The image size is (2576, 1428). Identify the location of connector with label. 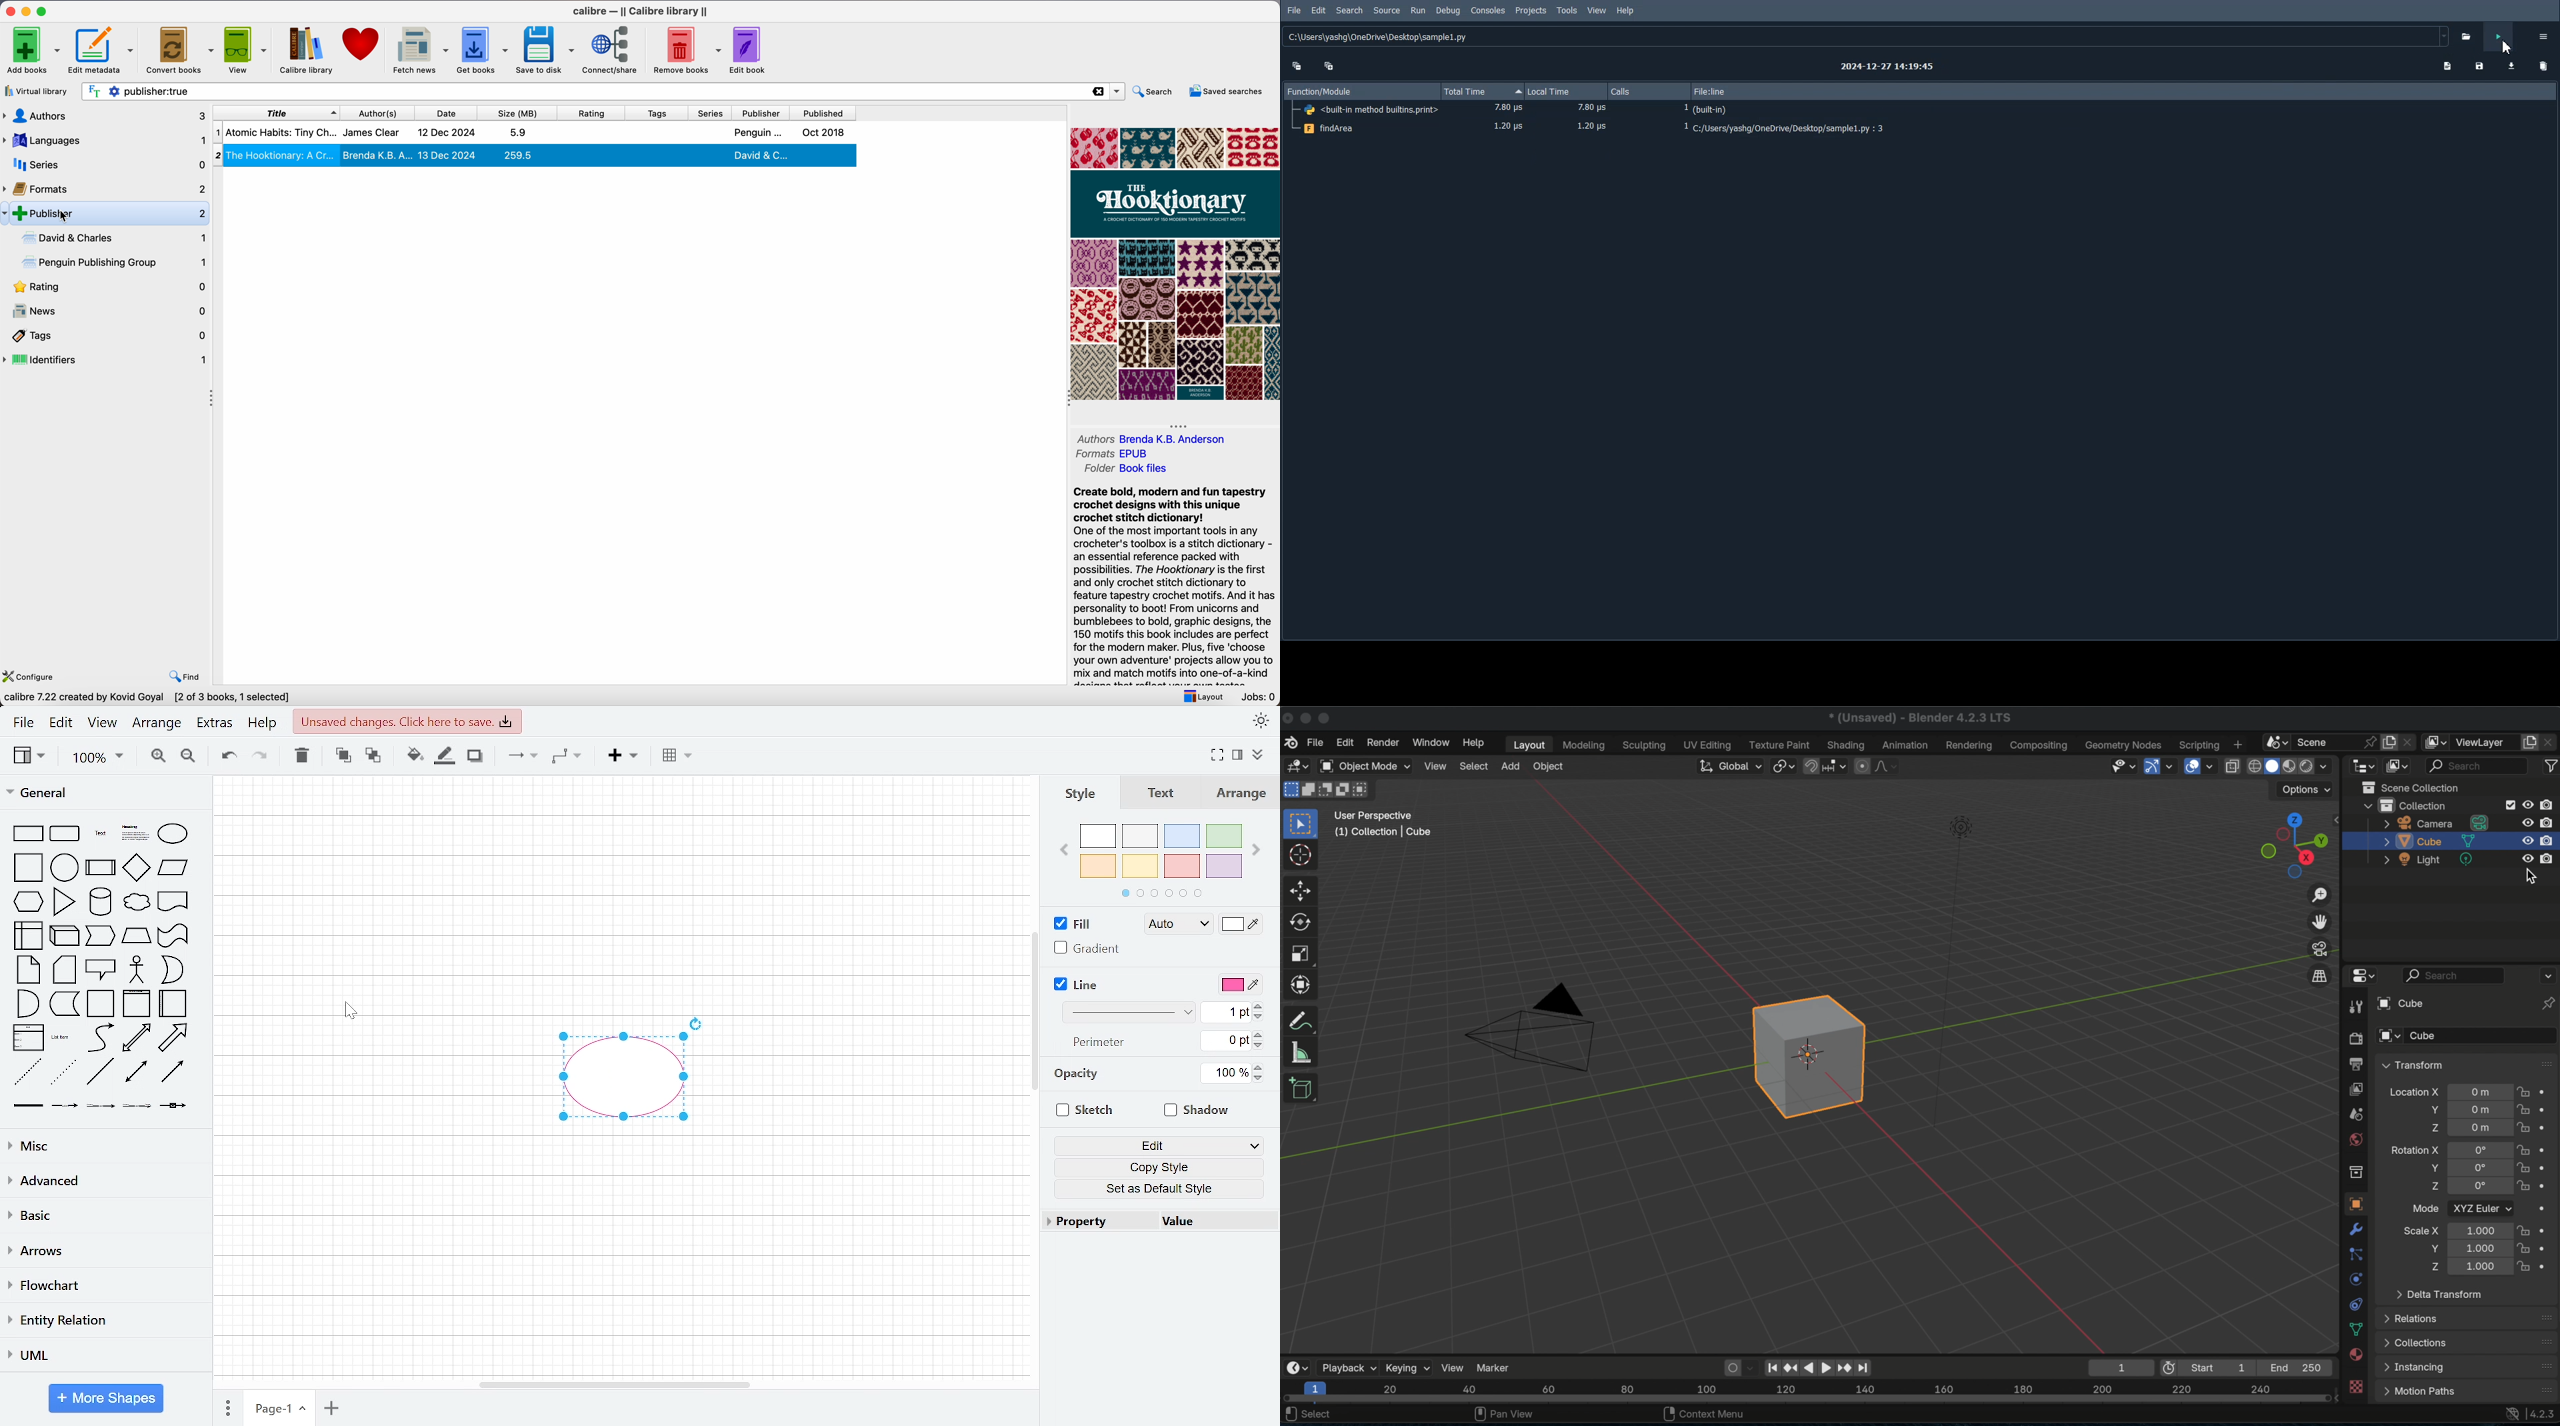
(65, 1107).